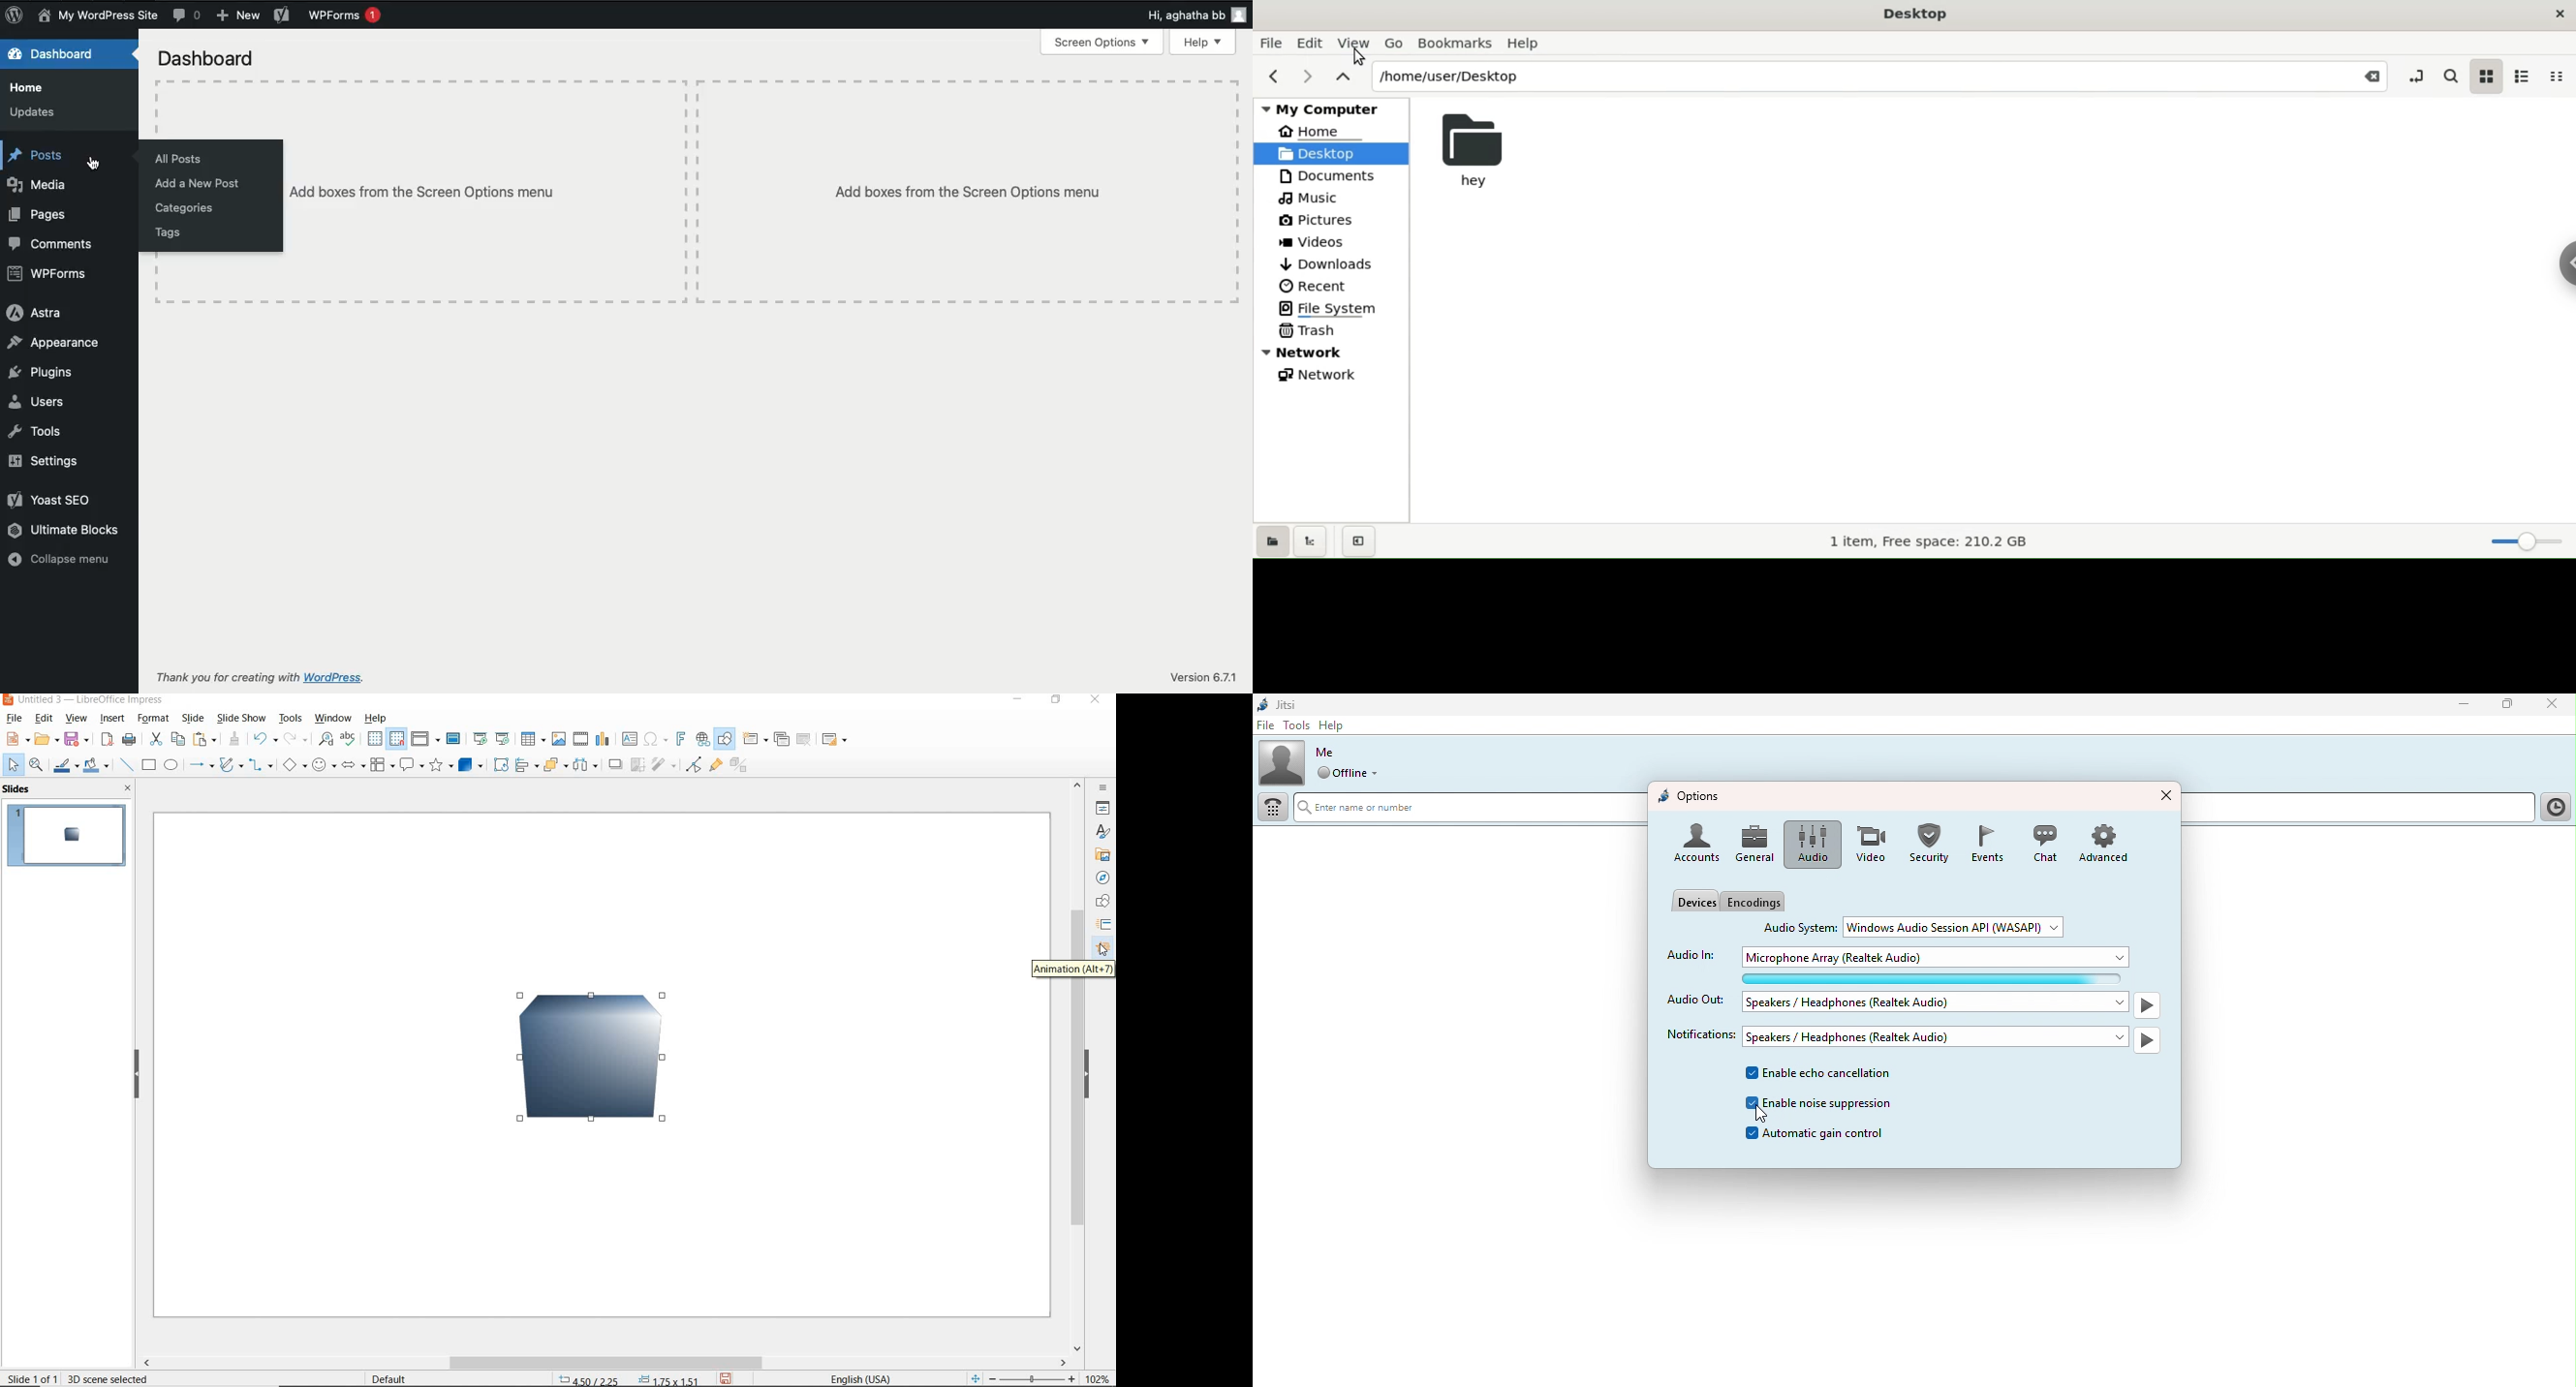  Describe the element at coordinates (37, 155) in the screenshot. I see `Posts` at that location.